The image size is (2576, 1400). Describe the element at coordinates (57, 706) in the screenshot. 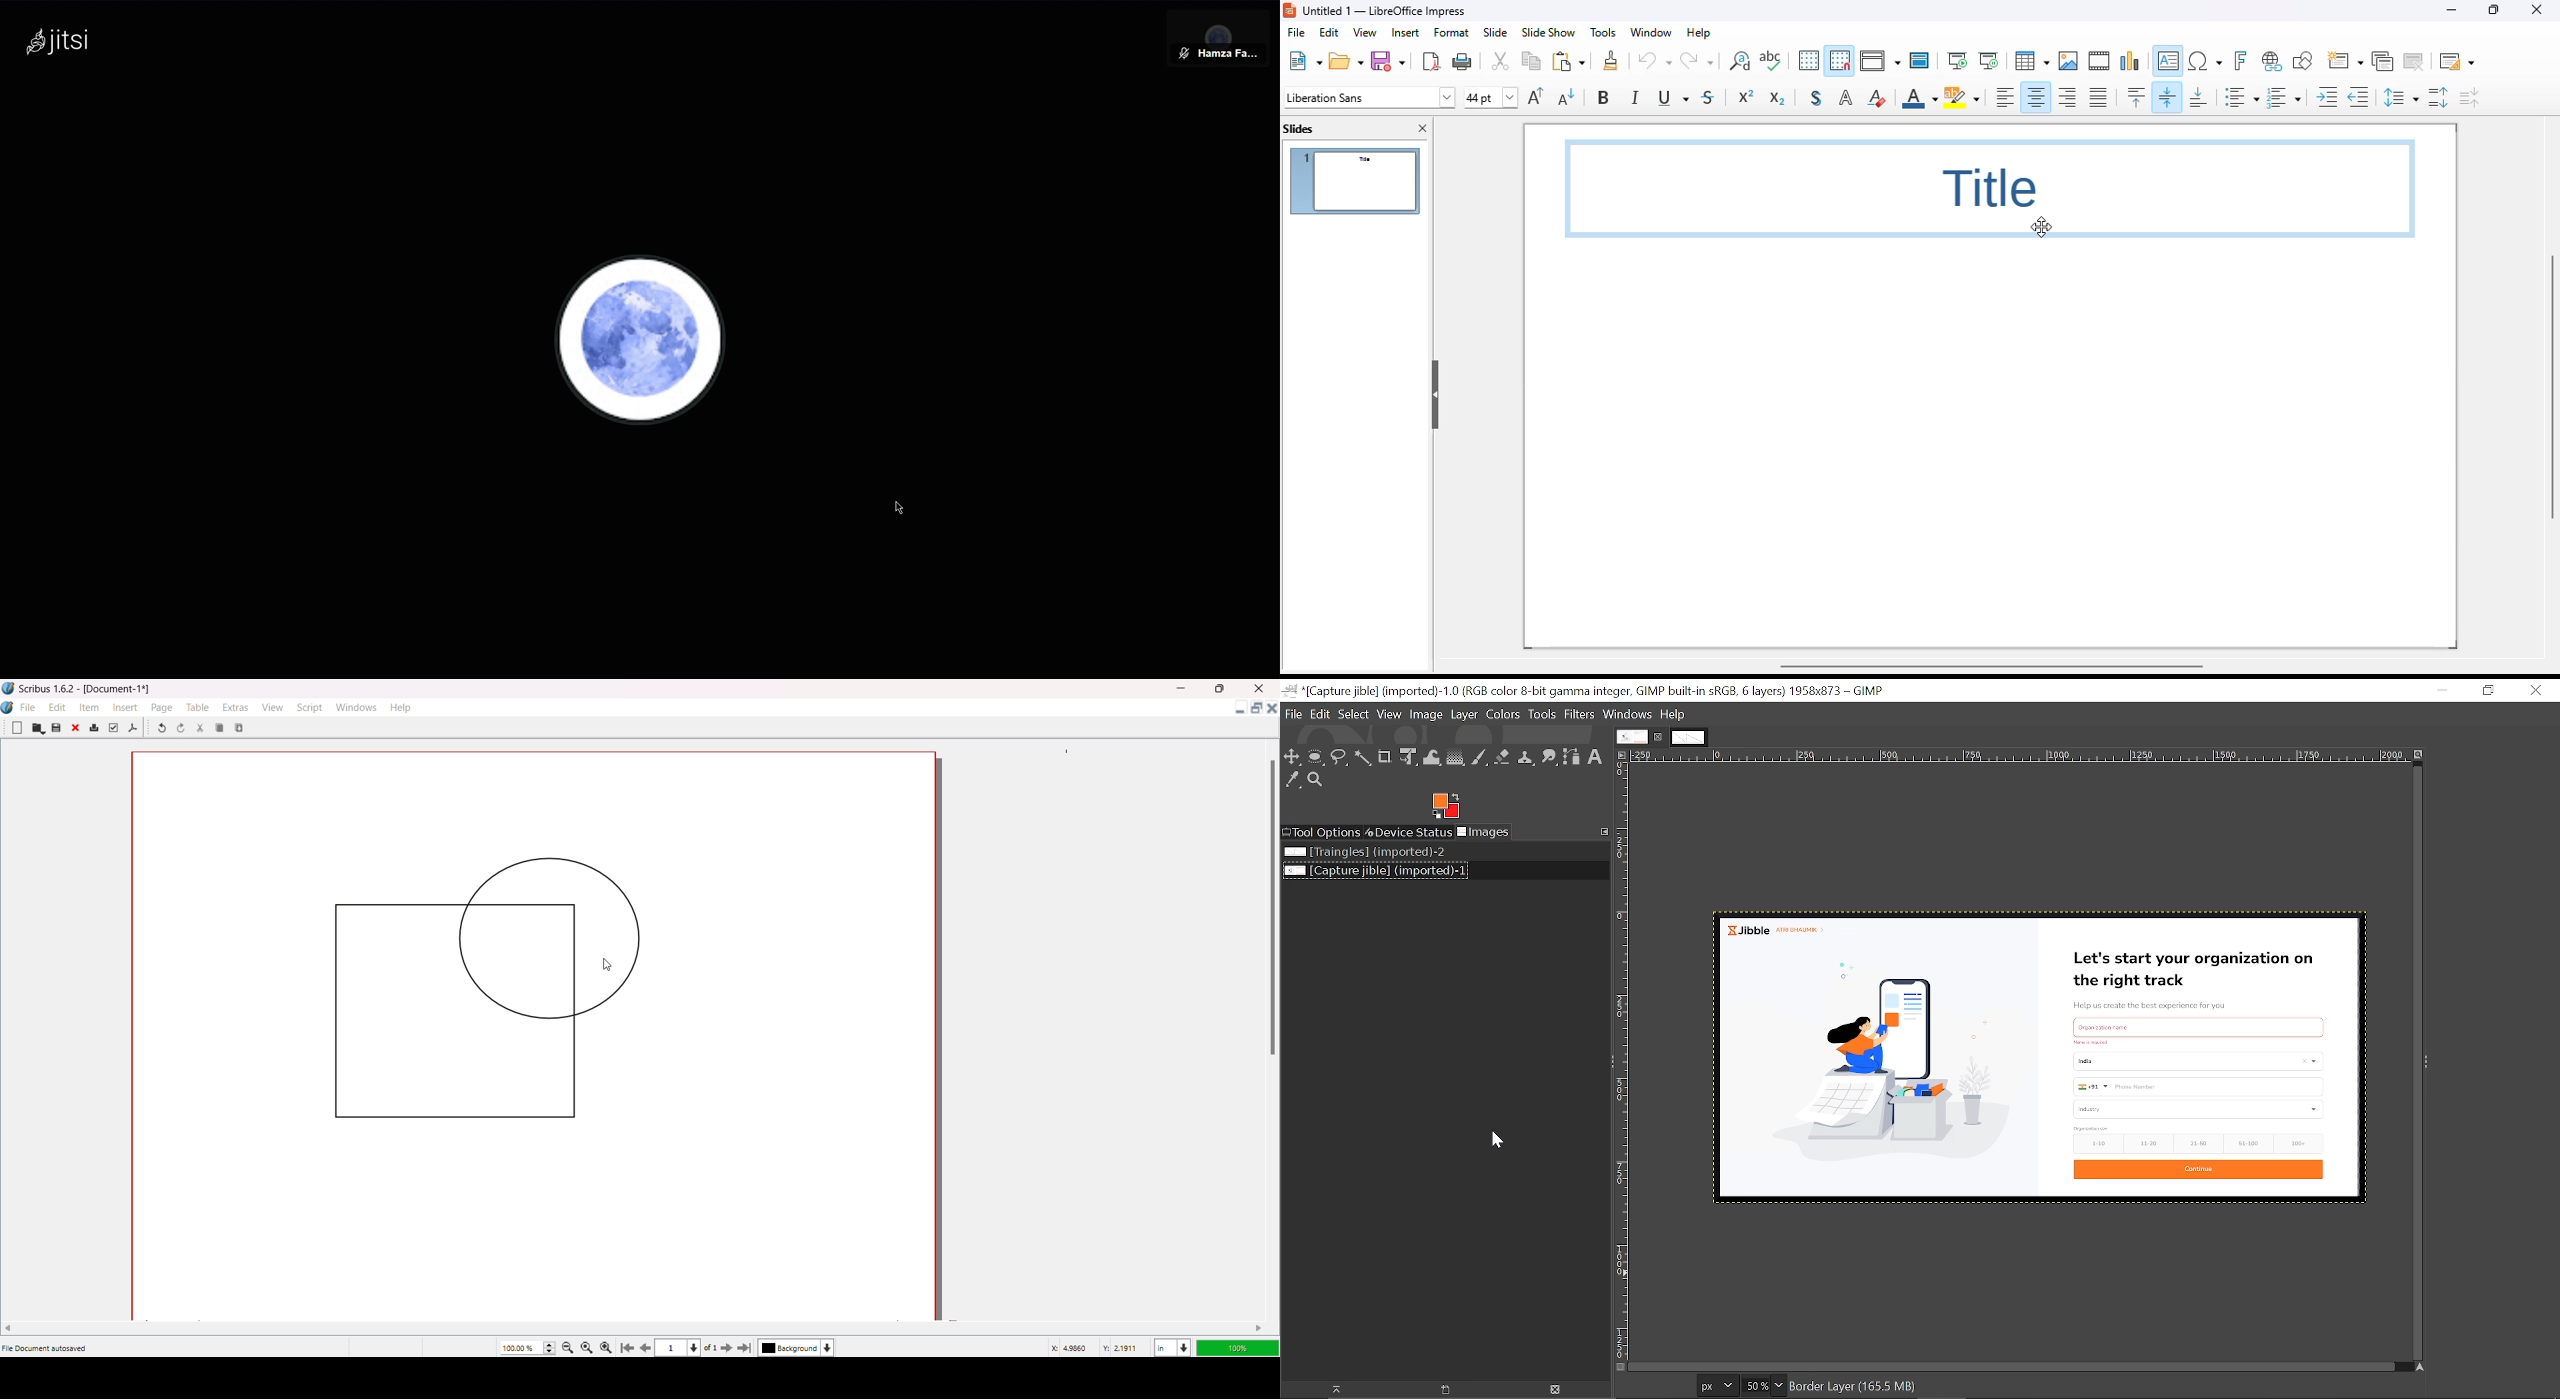

I see `Edit` at that location.